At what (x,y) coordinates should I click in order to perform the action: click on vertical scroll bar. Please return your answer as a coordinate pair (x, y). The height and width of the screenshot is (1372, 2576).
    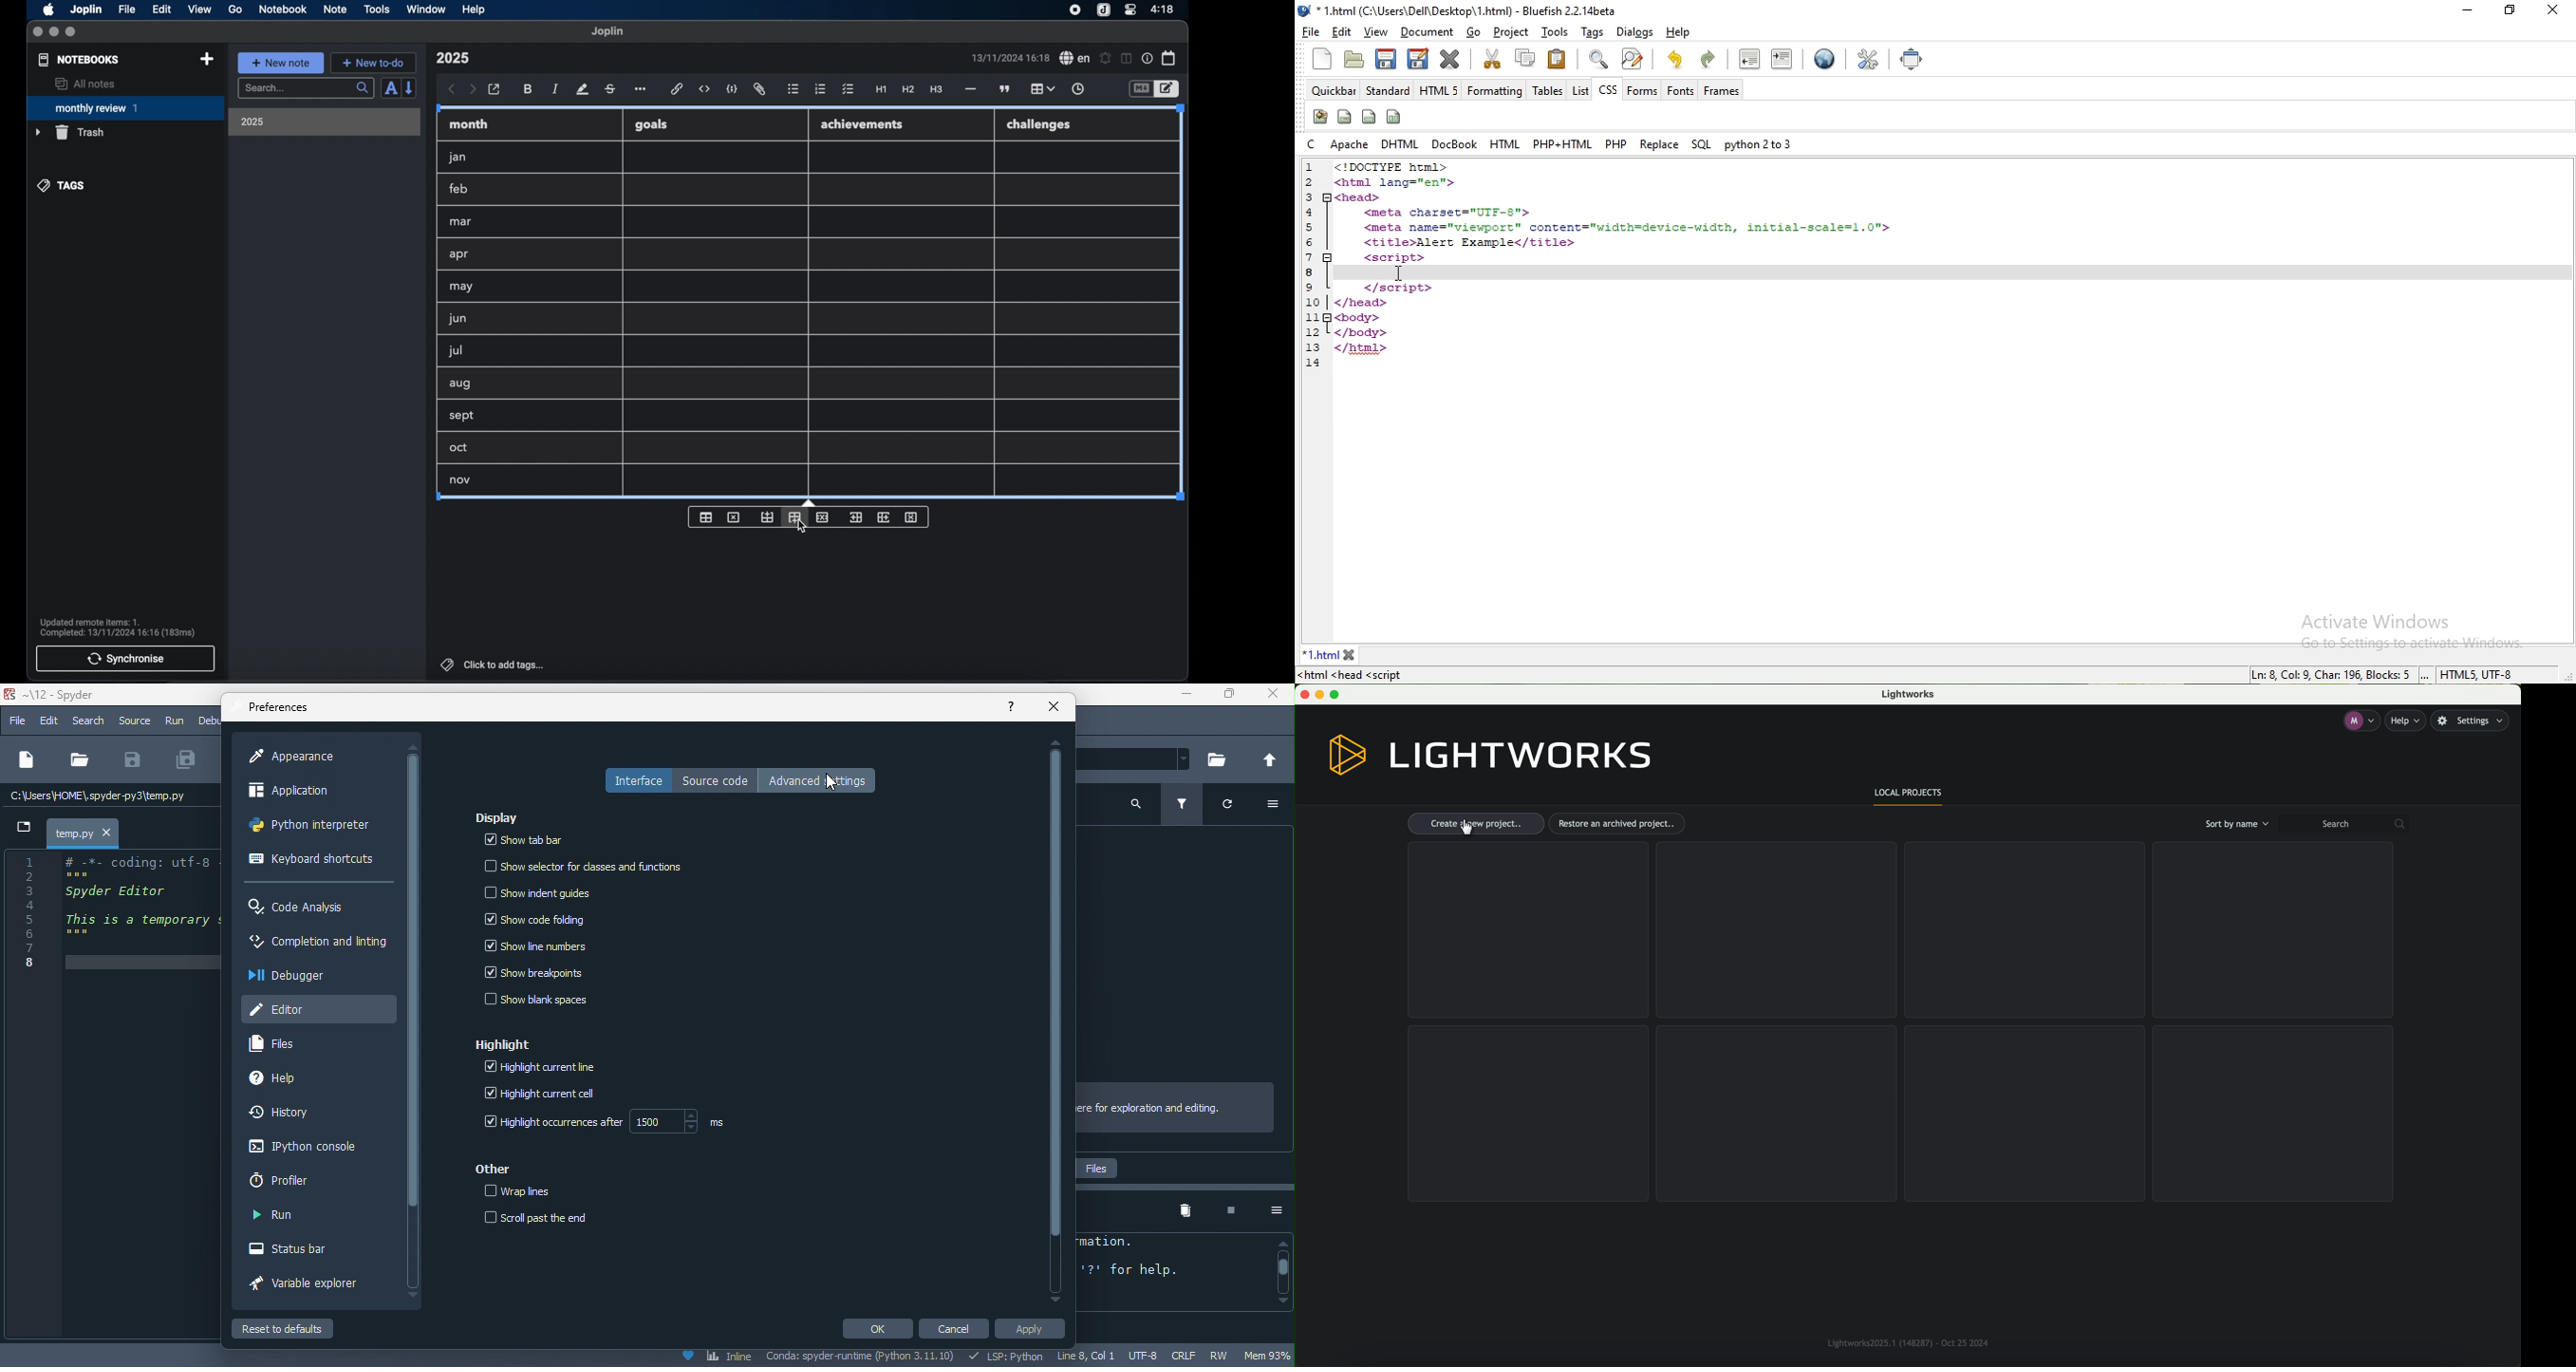
    Looking at the image, I should click on (1055, 1020).